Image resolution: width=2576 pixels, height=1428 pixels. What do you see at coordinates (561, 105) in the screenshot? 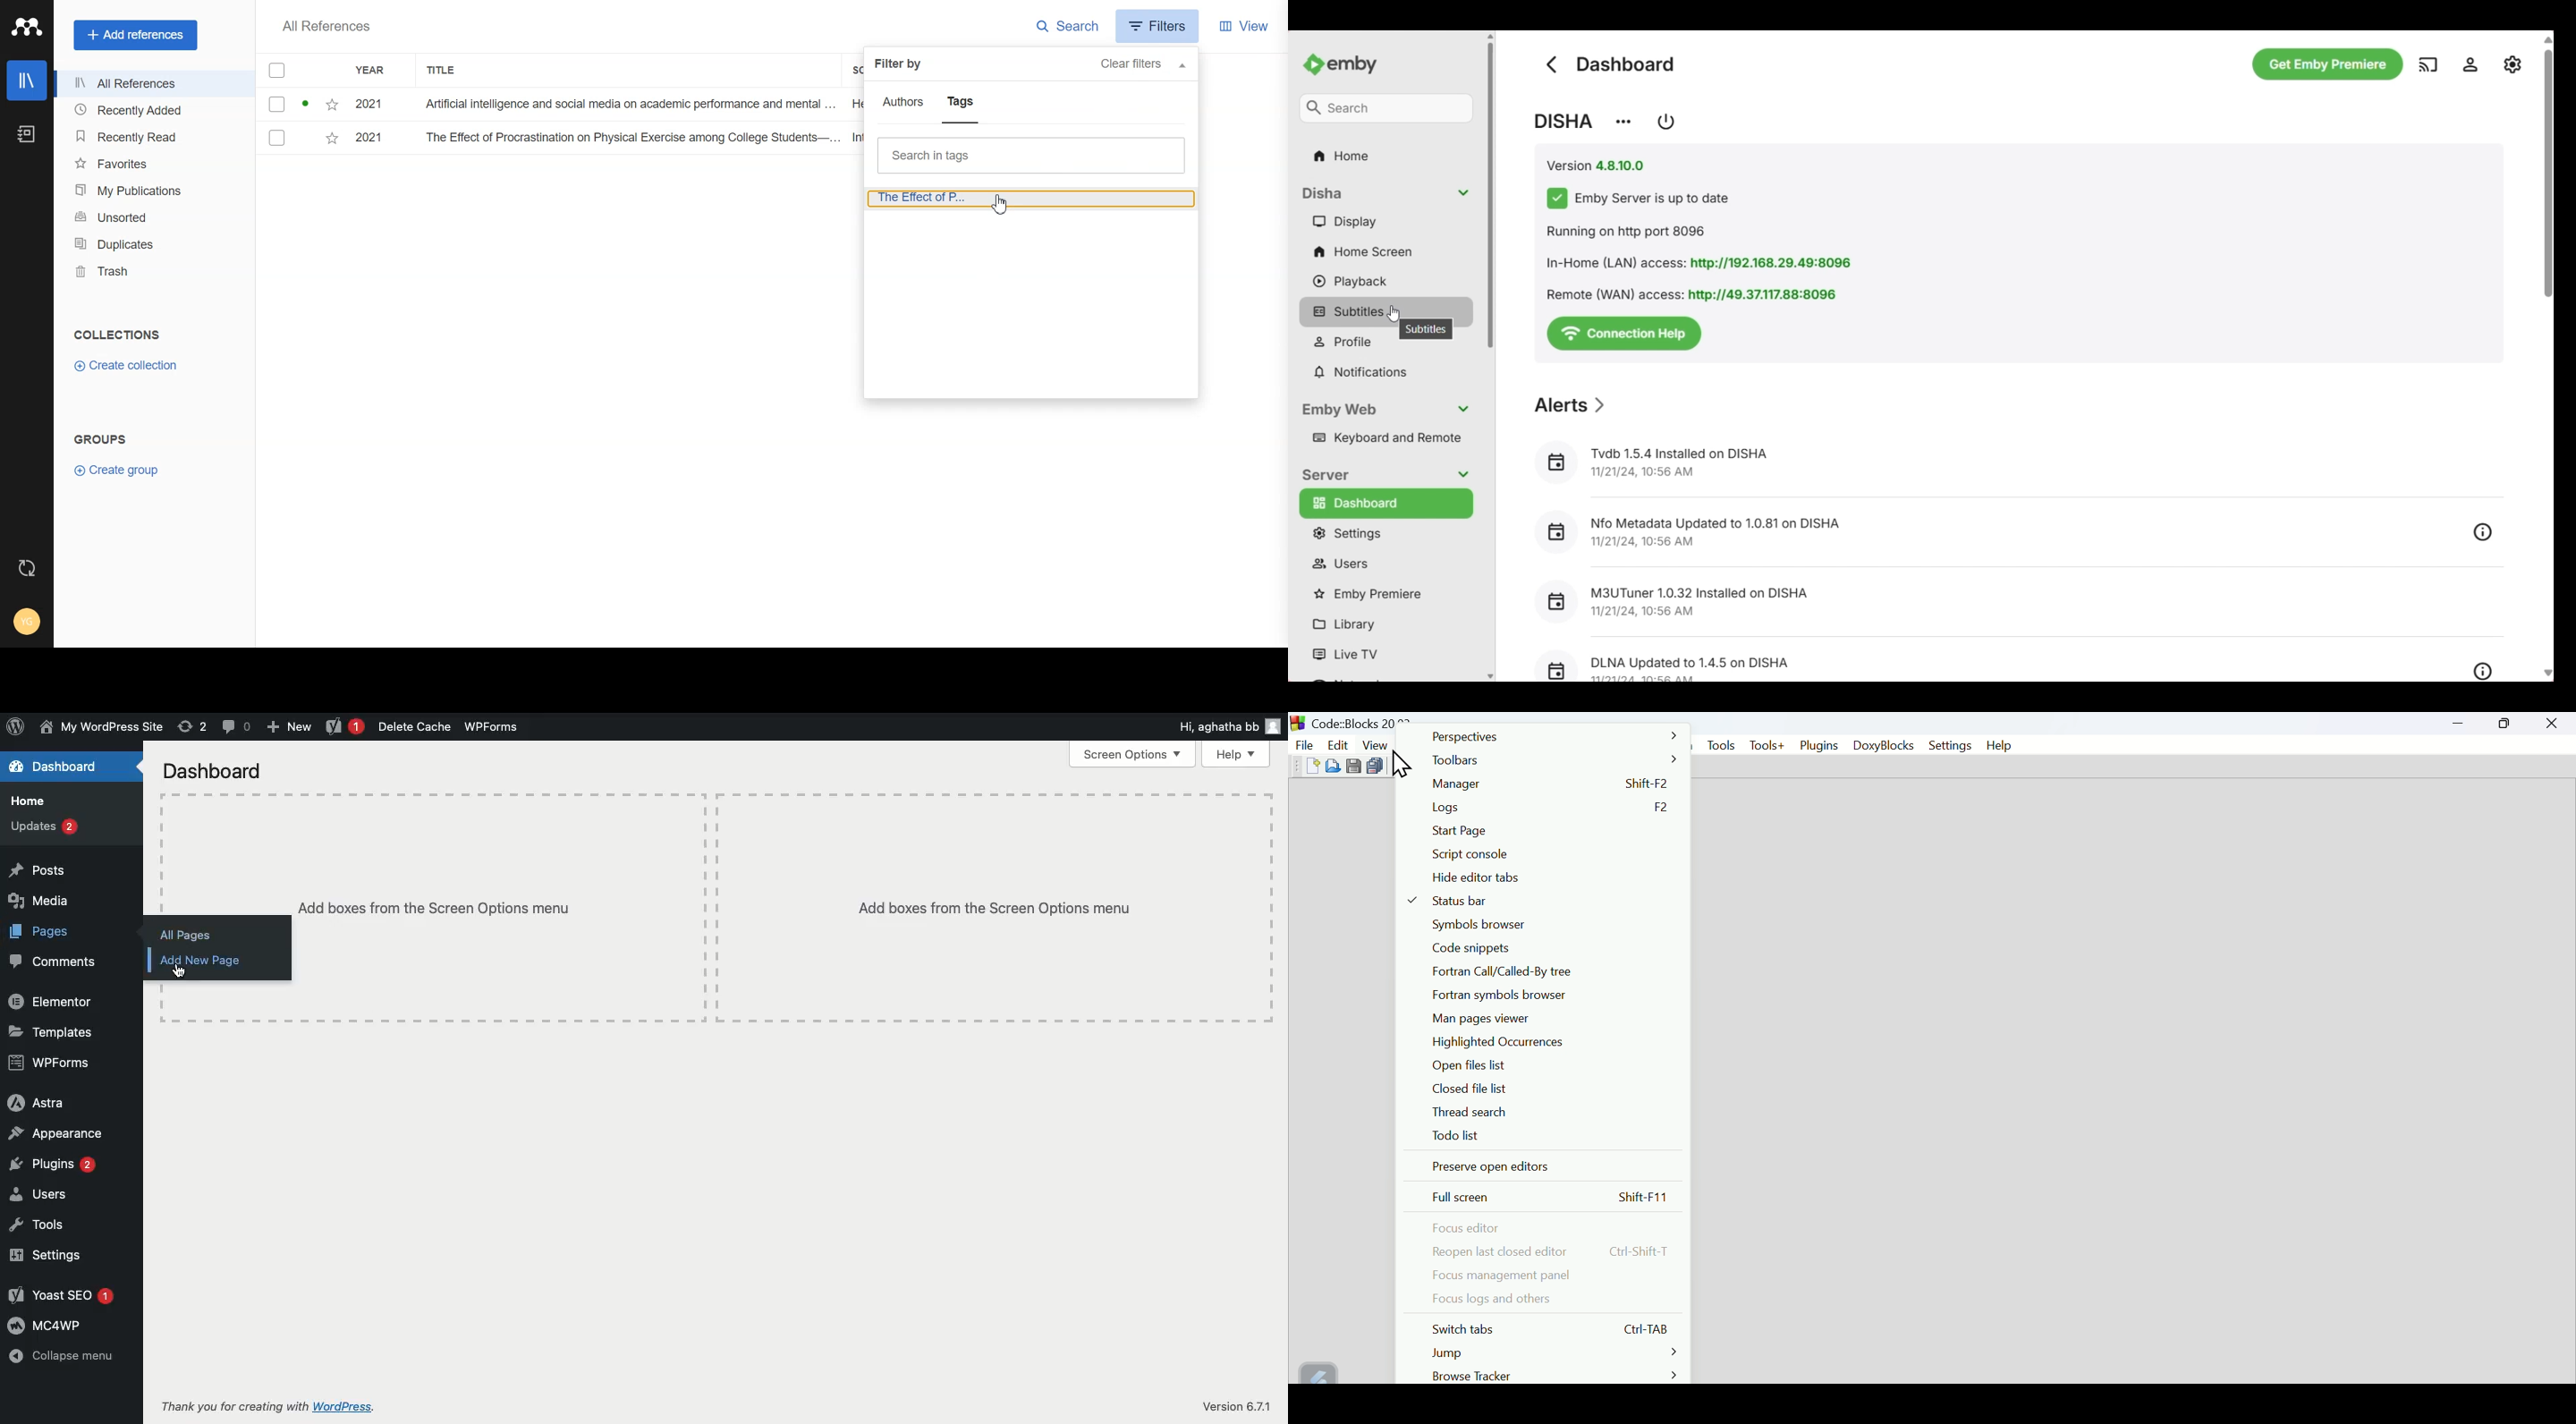
I see `File` at bounding box center [561, 105].